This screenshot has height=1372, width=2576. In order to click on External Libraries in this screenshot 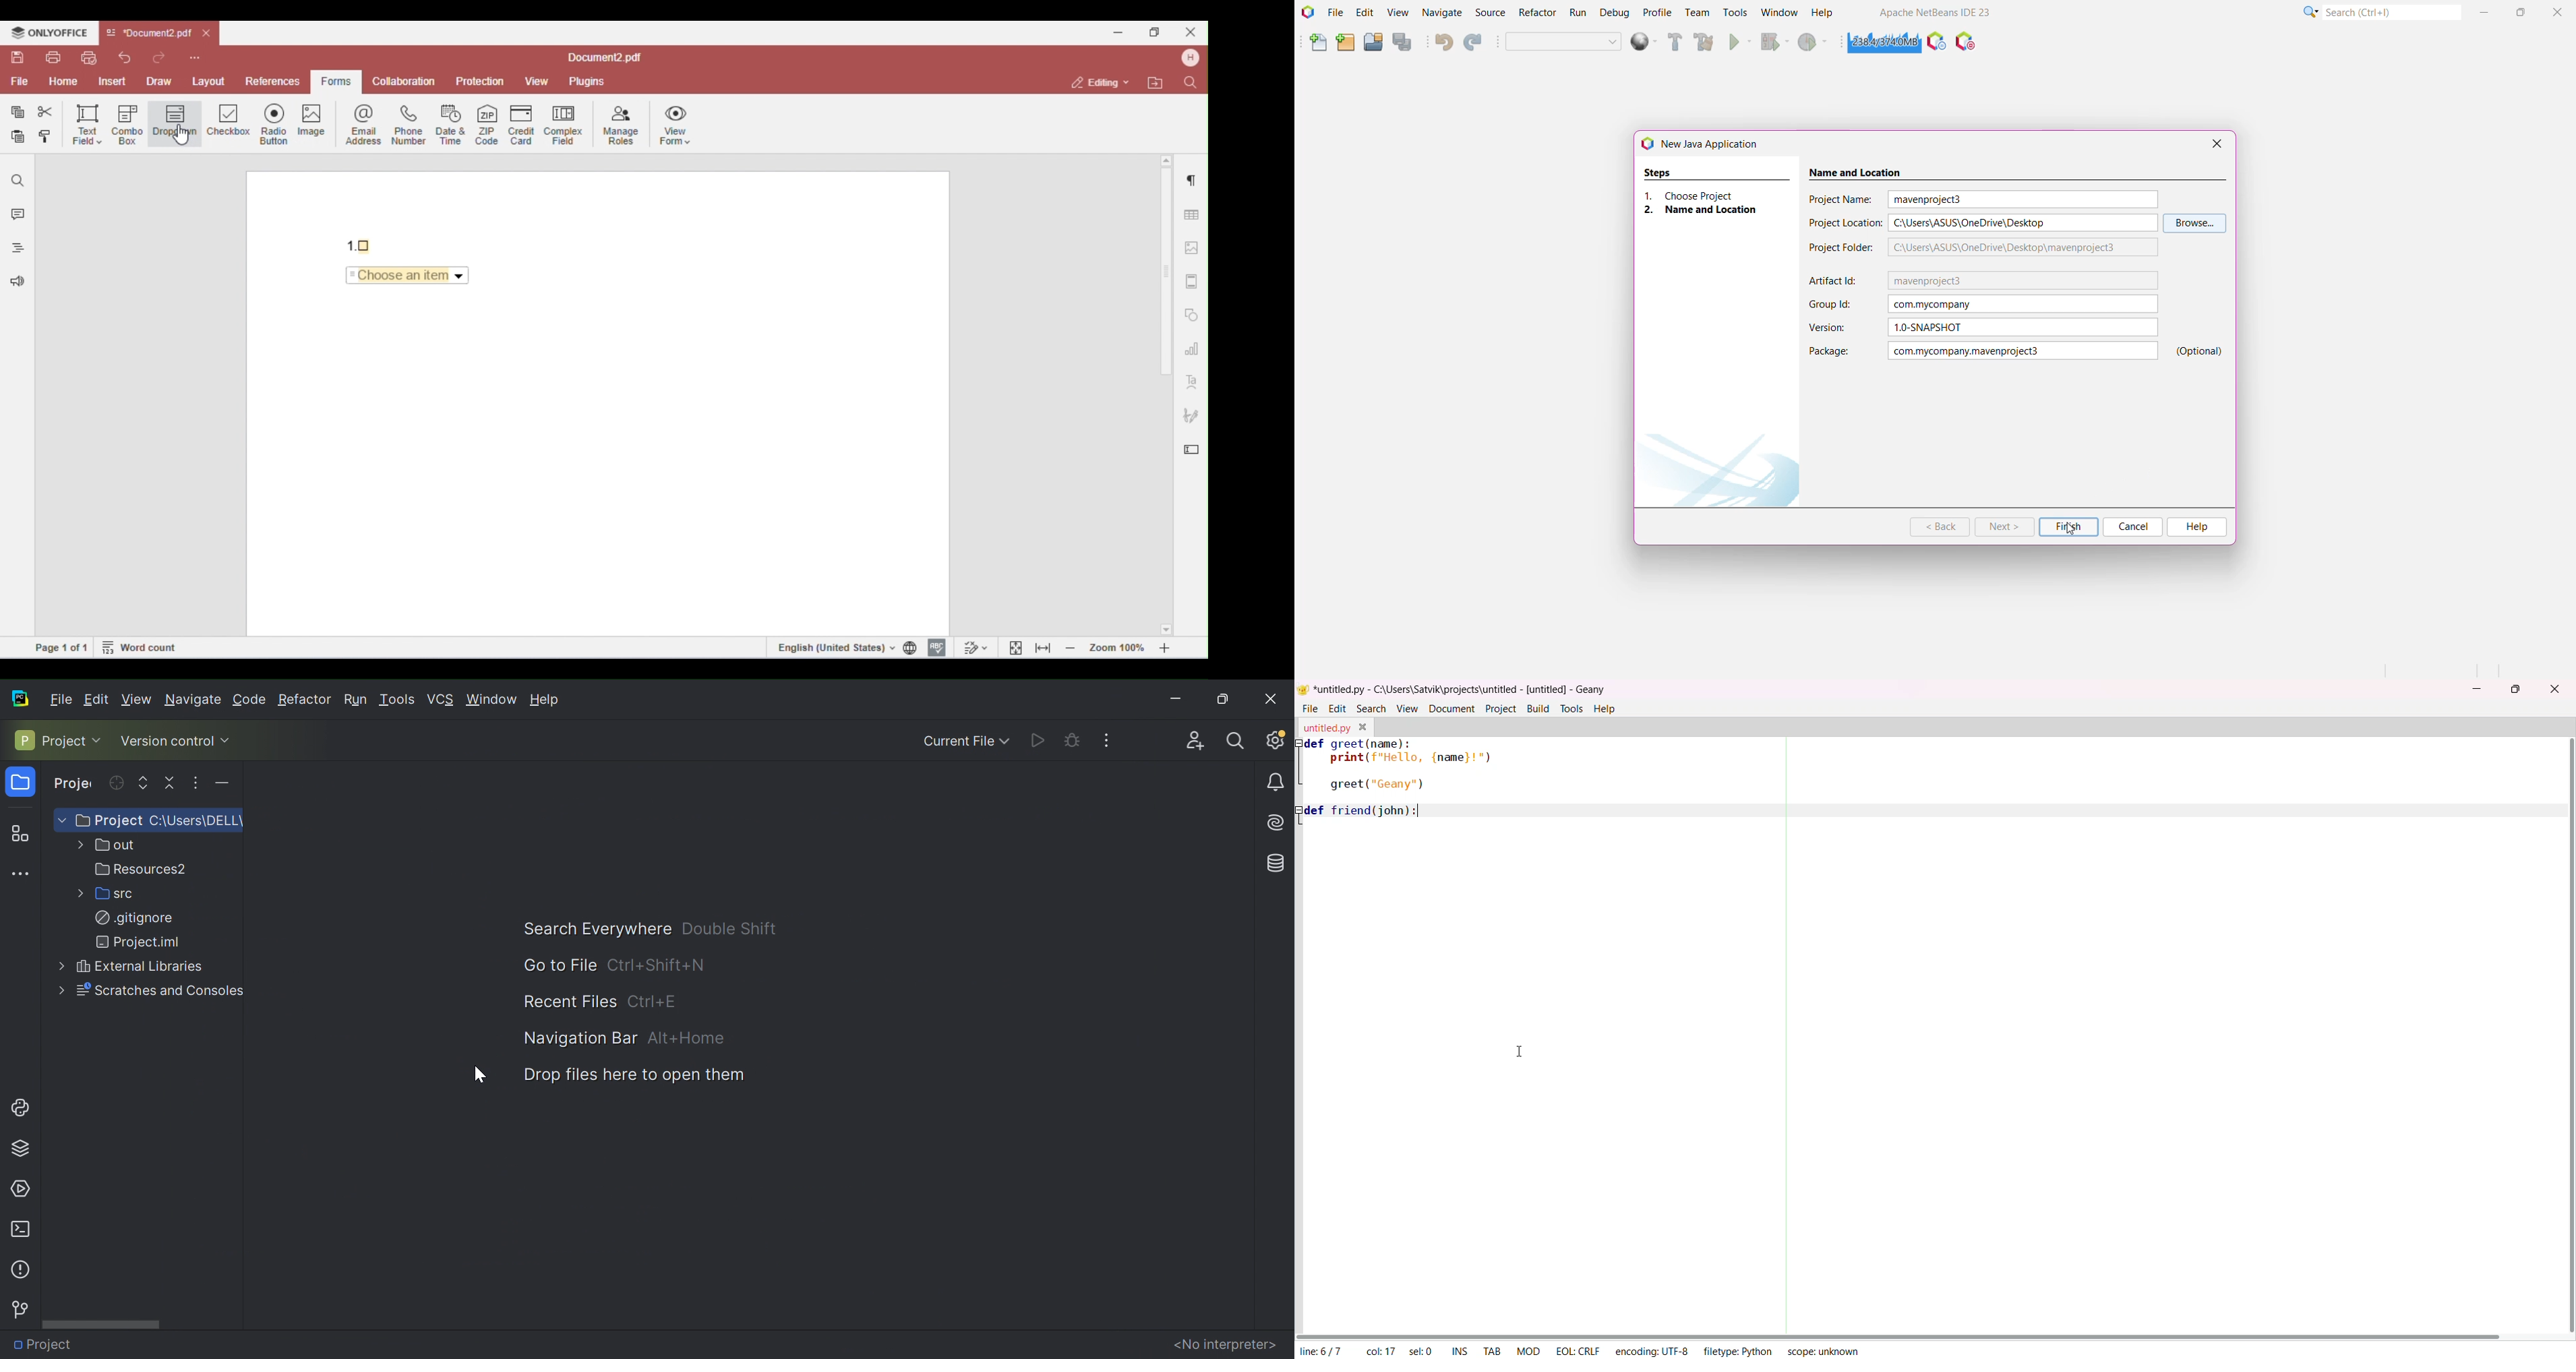, I will do `click(137, 967)`.